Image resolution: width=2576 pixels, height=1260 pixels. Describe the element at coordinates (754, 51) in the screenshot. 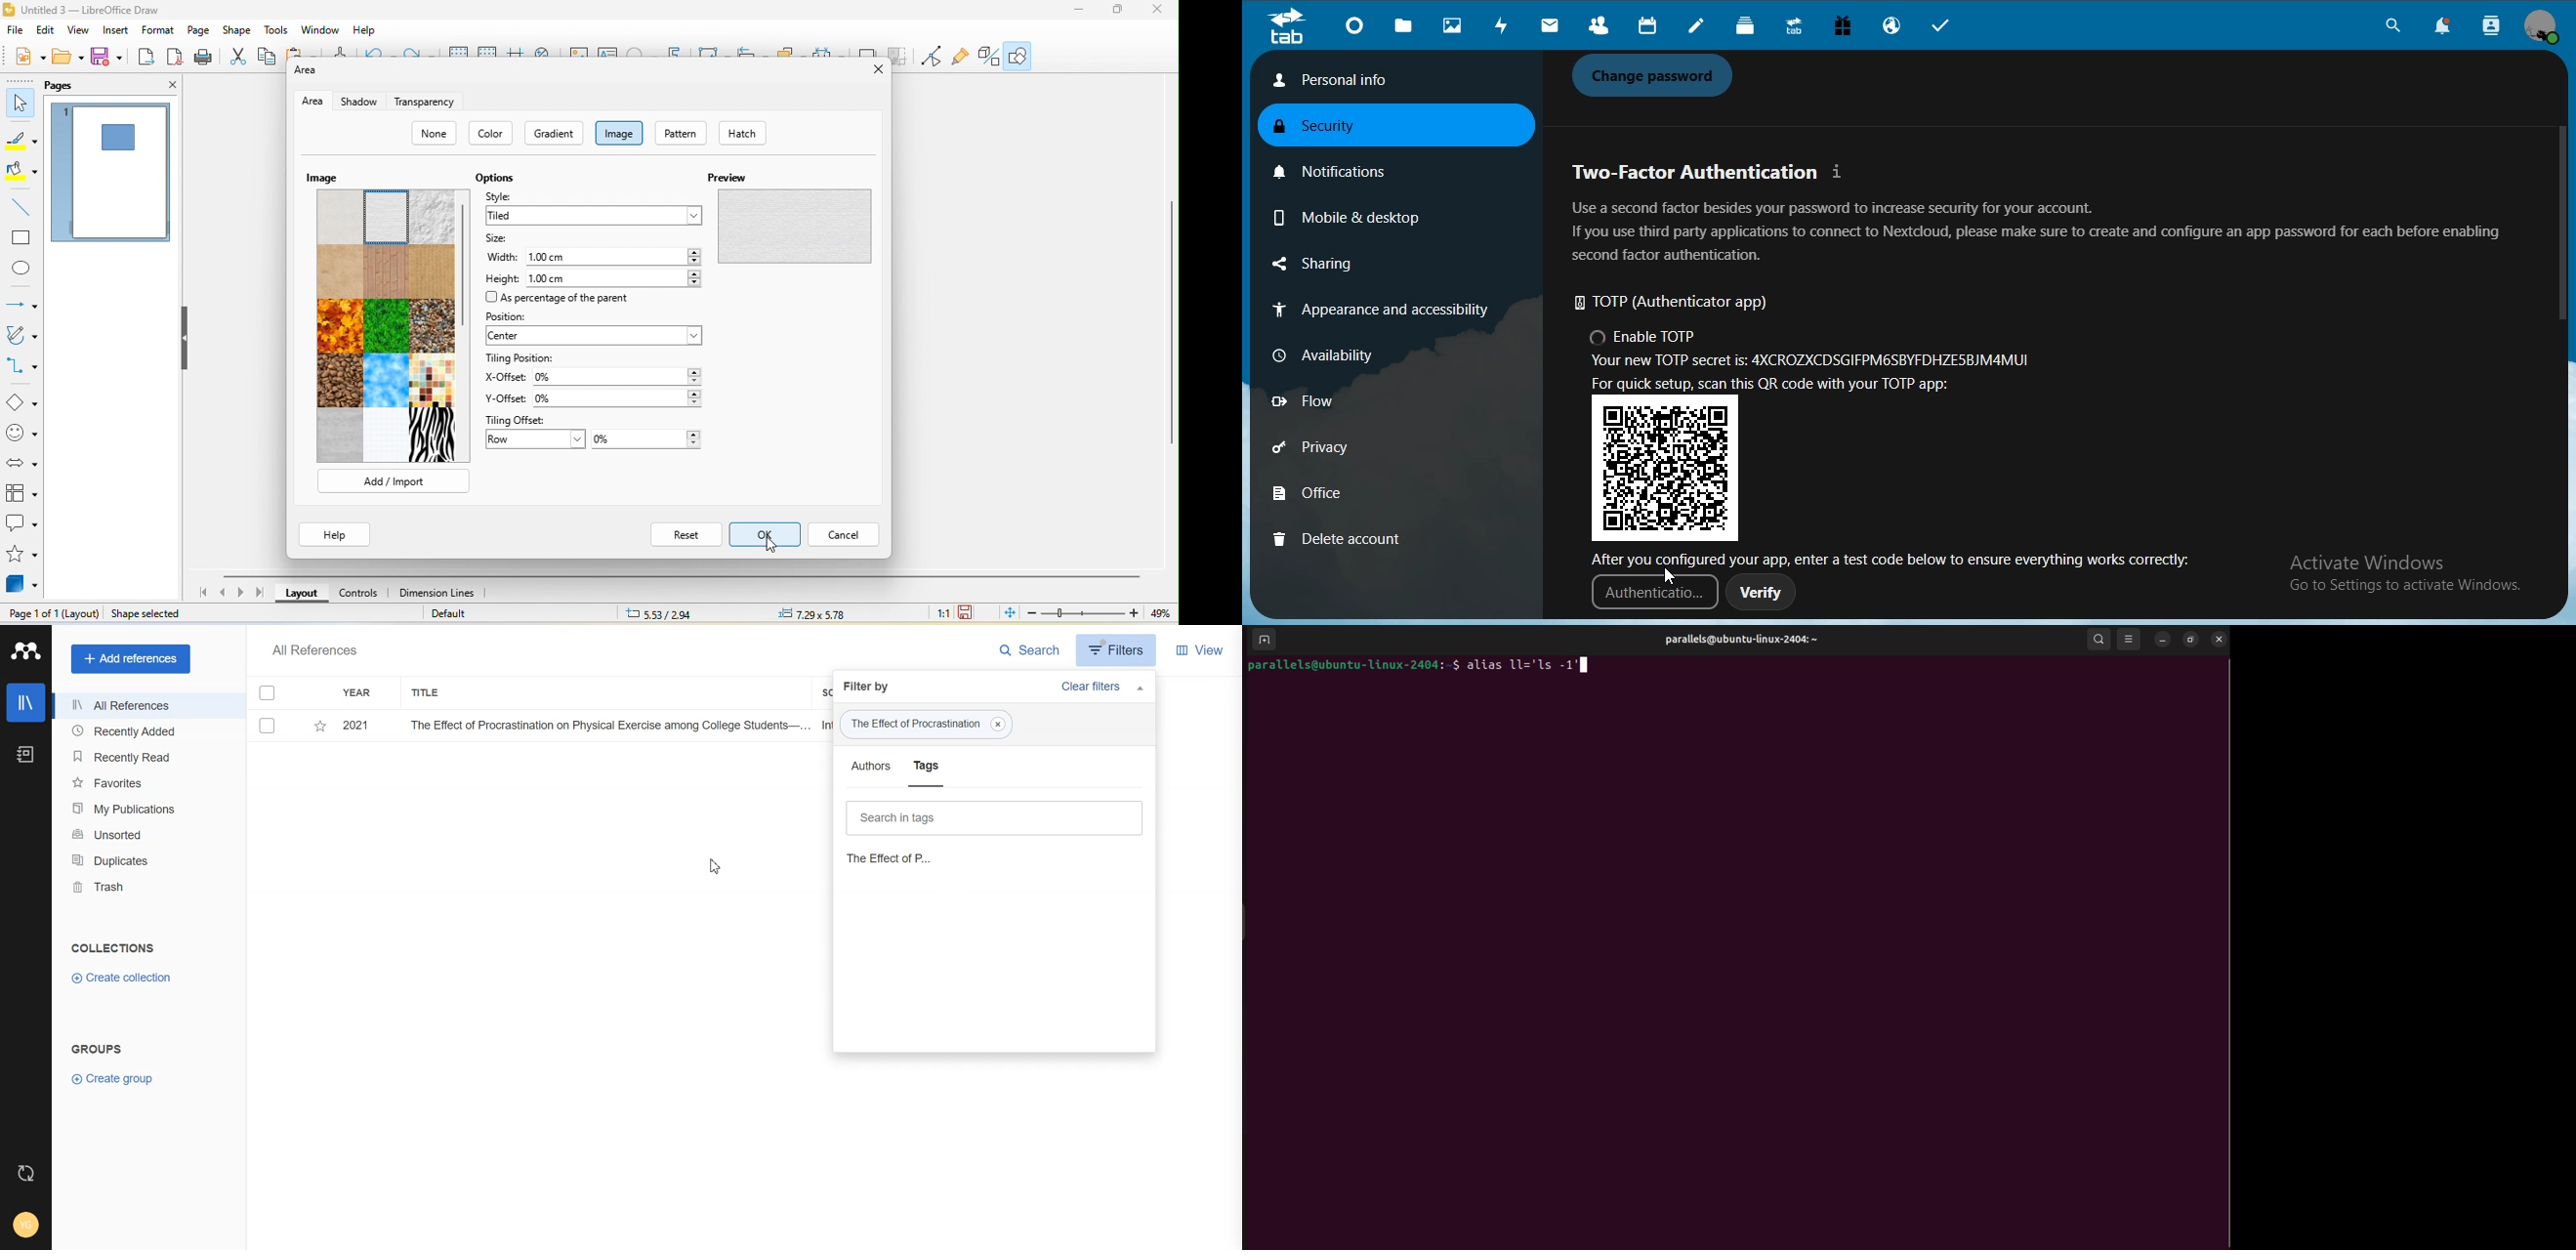

I see `align object` at that location.